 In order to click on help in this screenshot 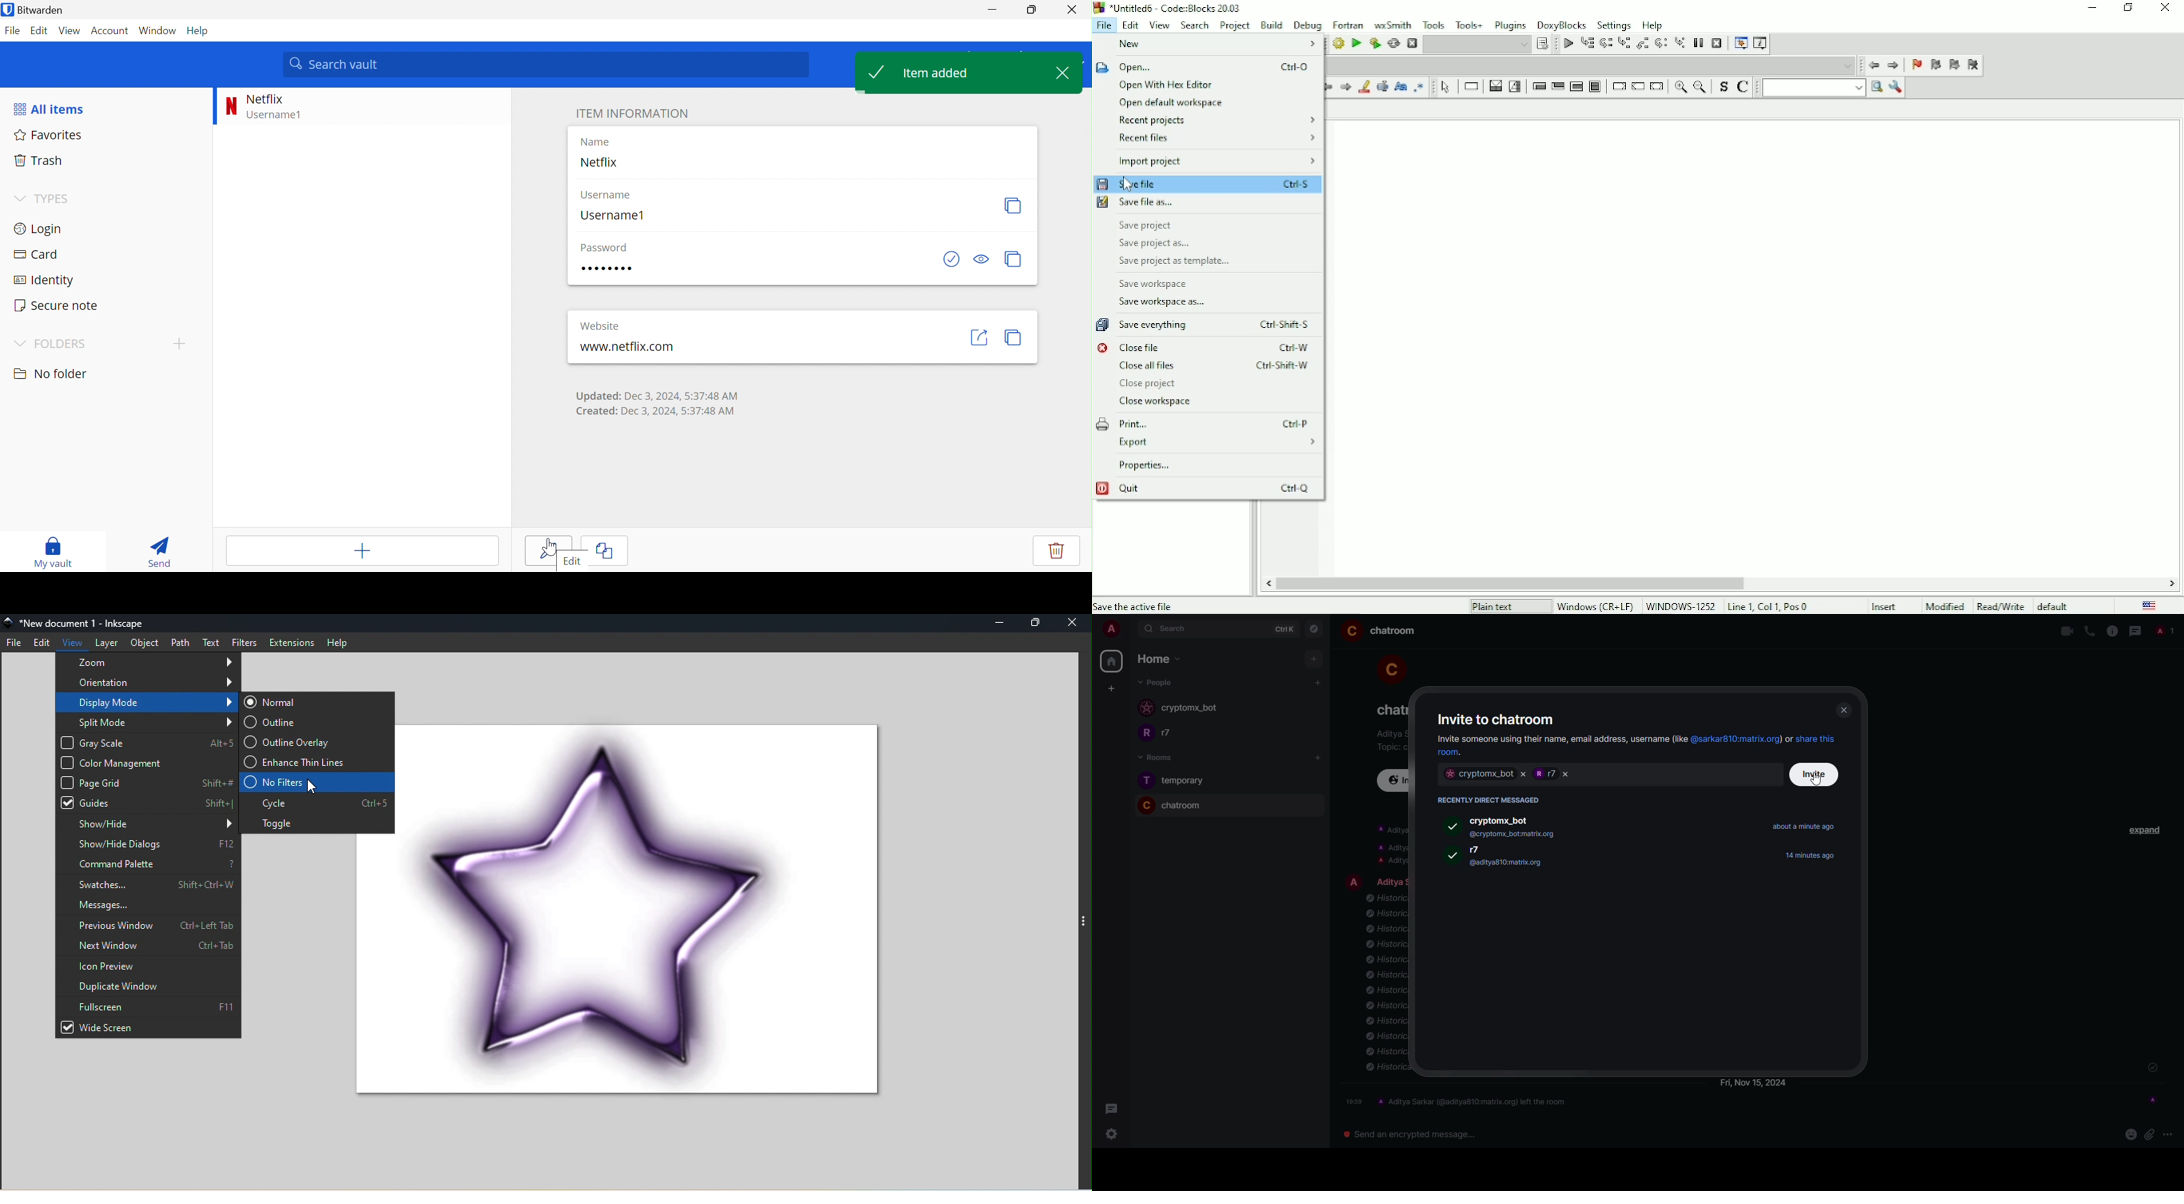, I will do `click(341, 642)`.